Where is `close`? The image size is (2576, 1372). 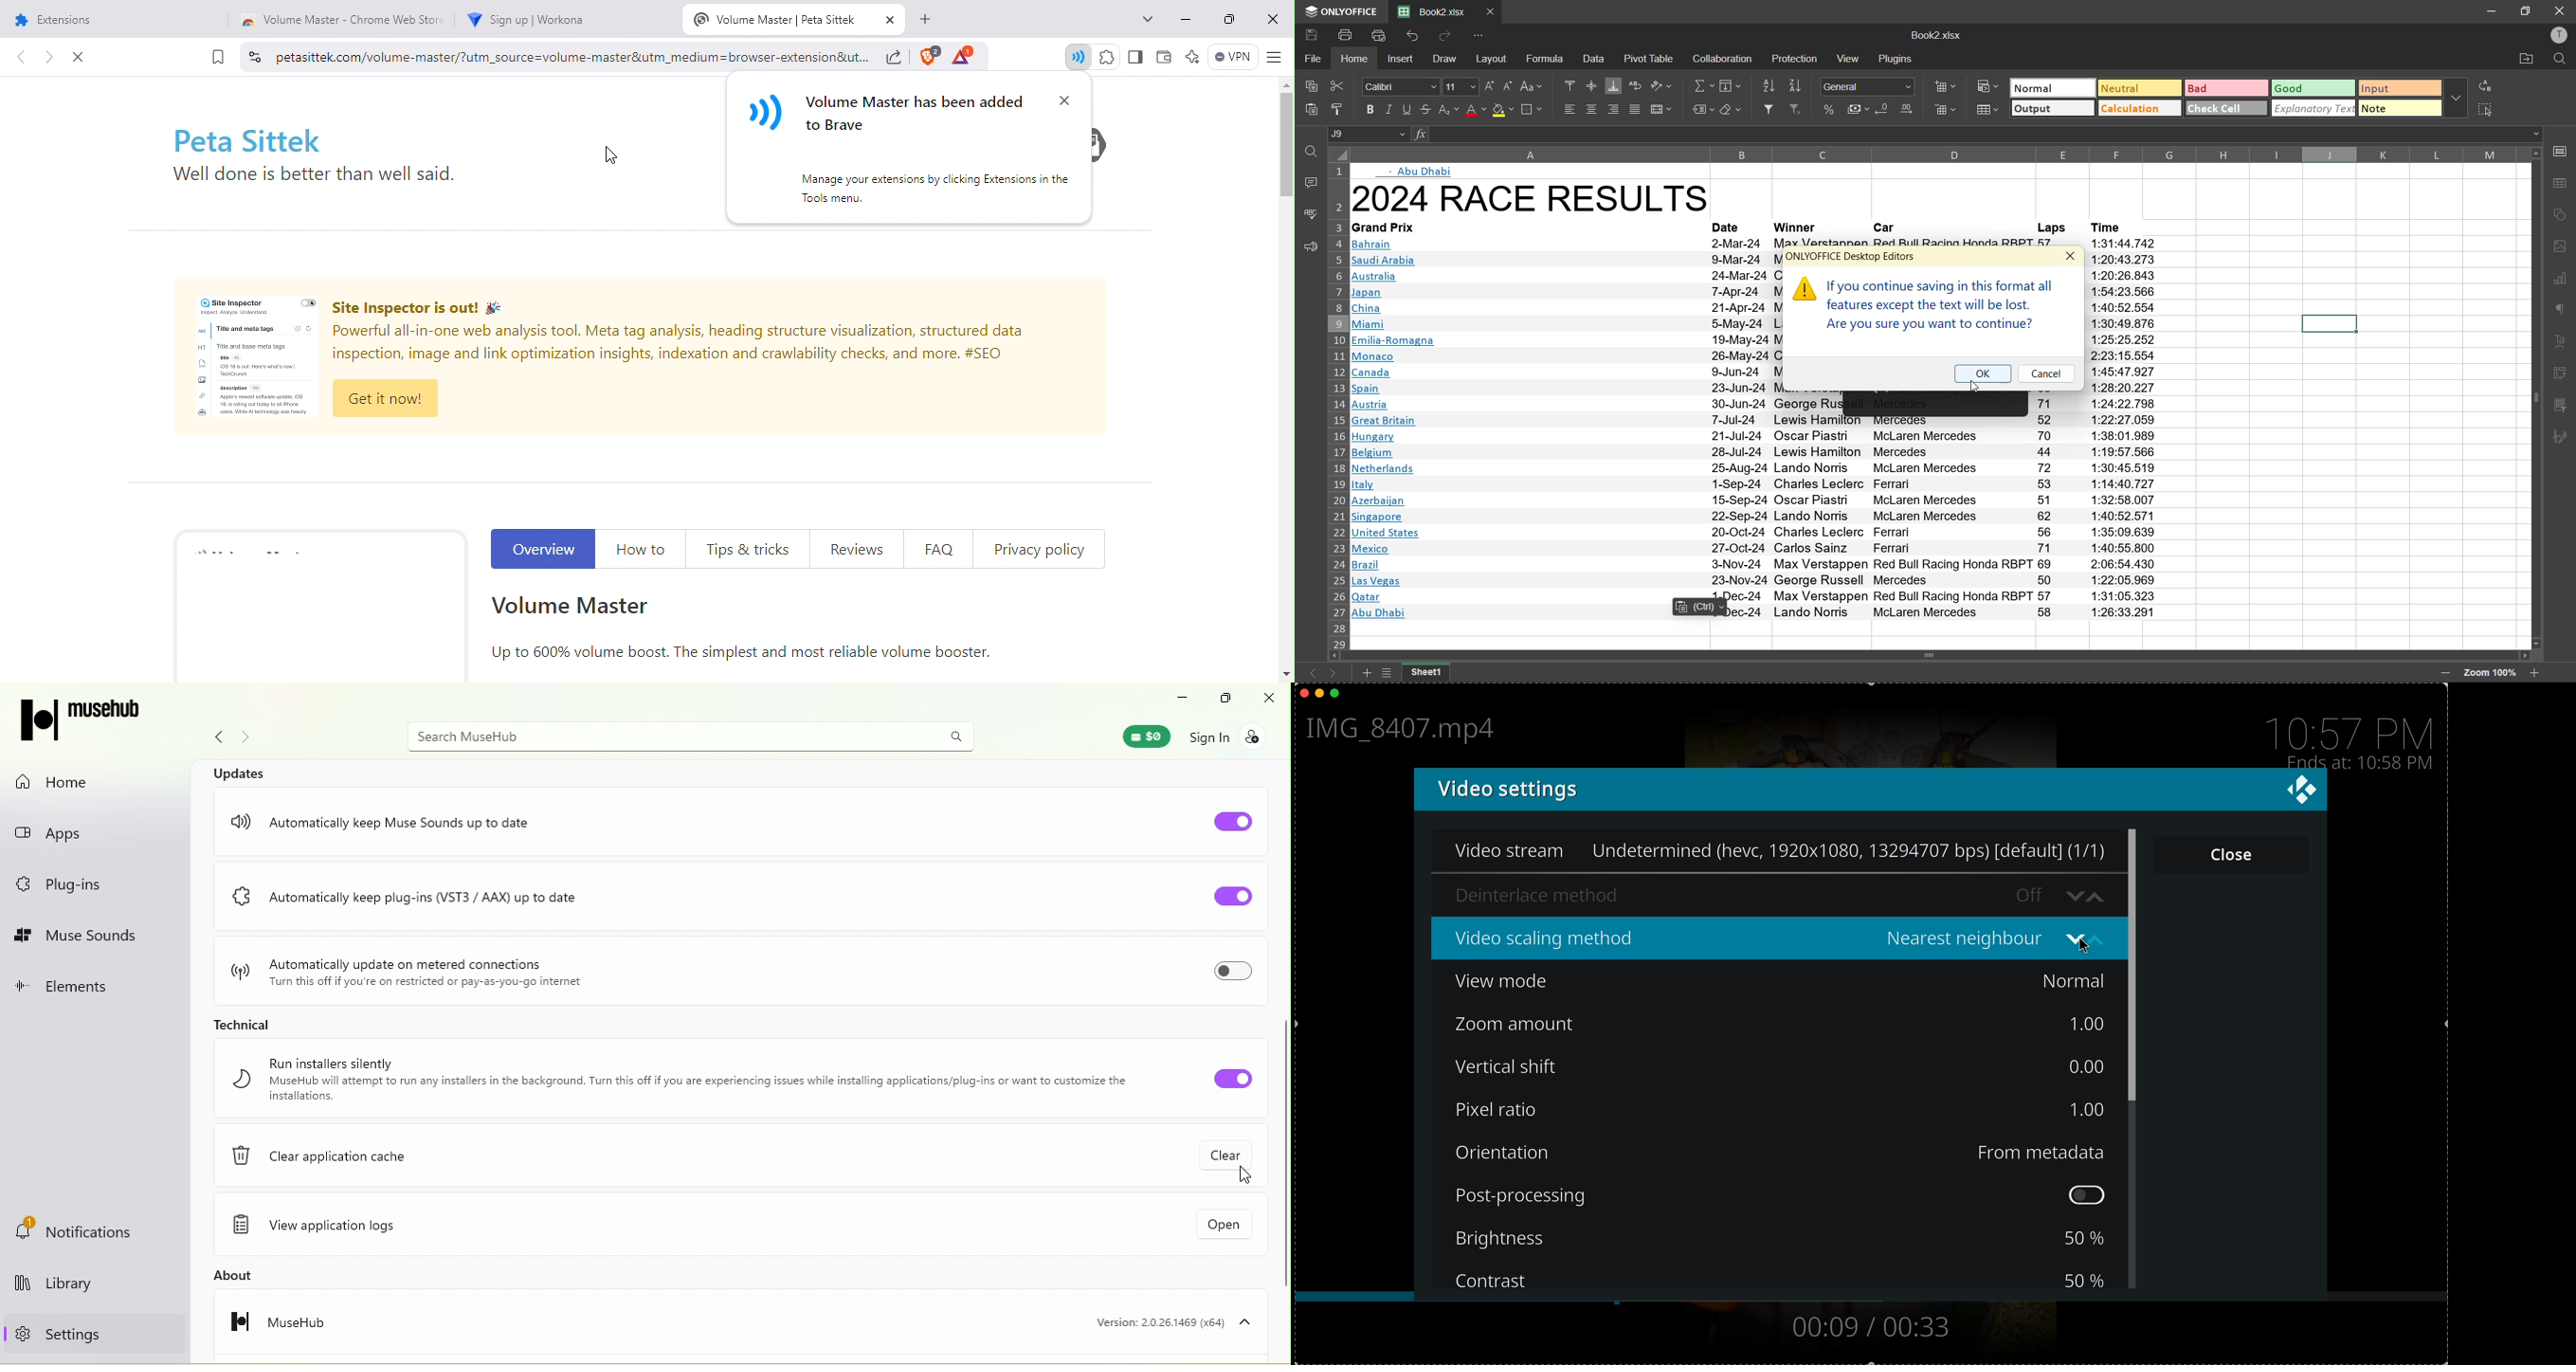
close is located at coordinates (2233, 853).